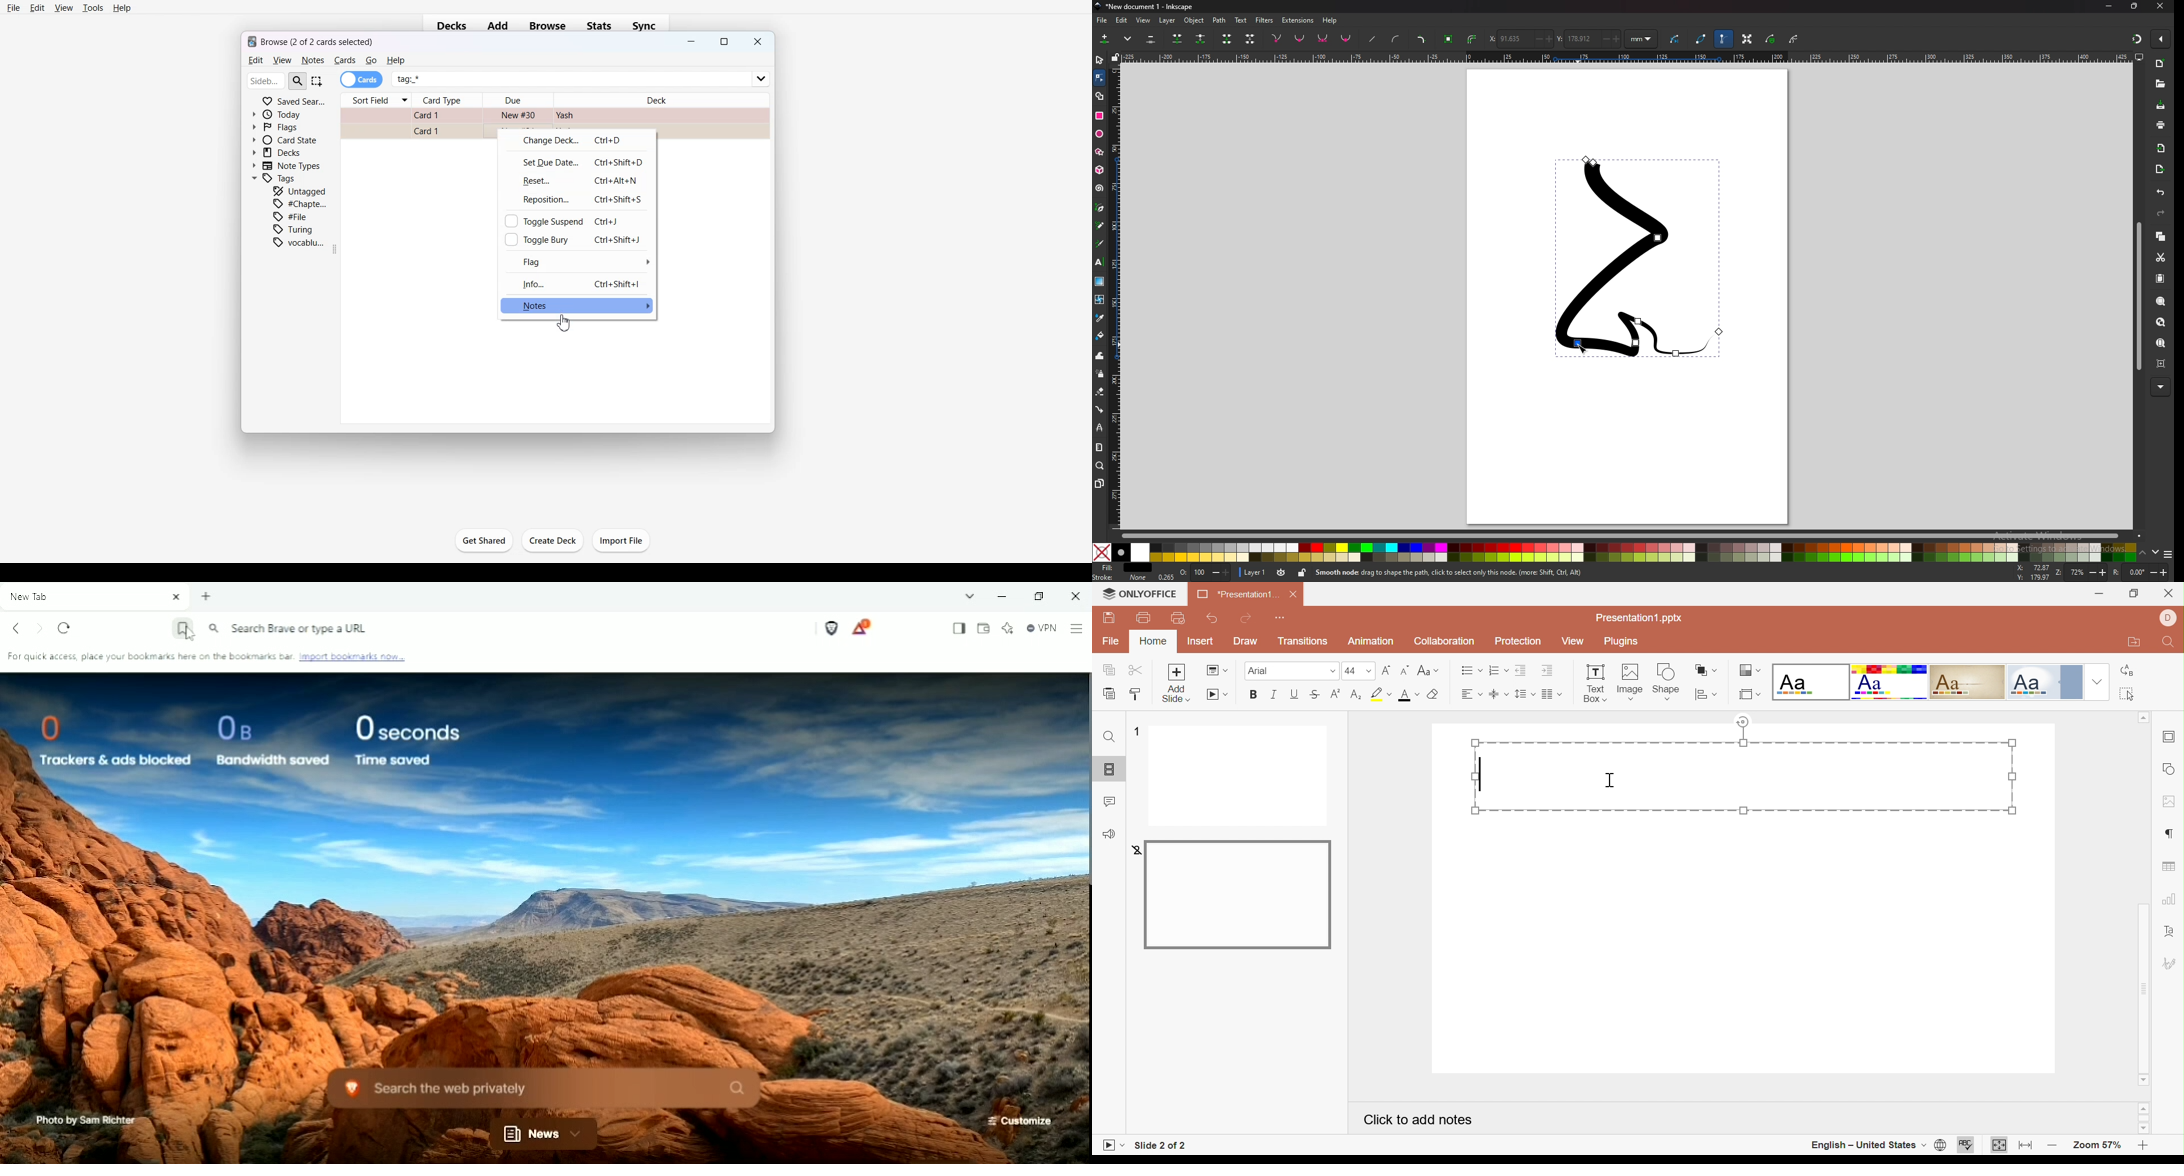 This screenshot has width=2184, height=1176. Describe the element at coordinates (1099, 152) in the screenshot. I see `stars and polygons` at that location.